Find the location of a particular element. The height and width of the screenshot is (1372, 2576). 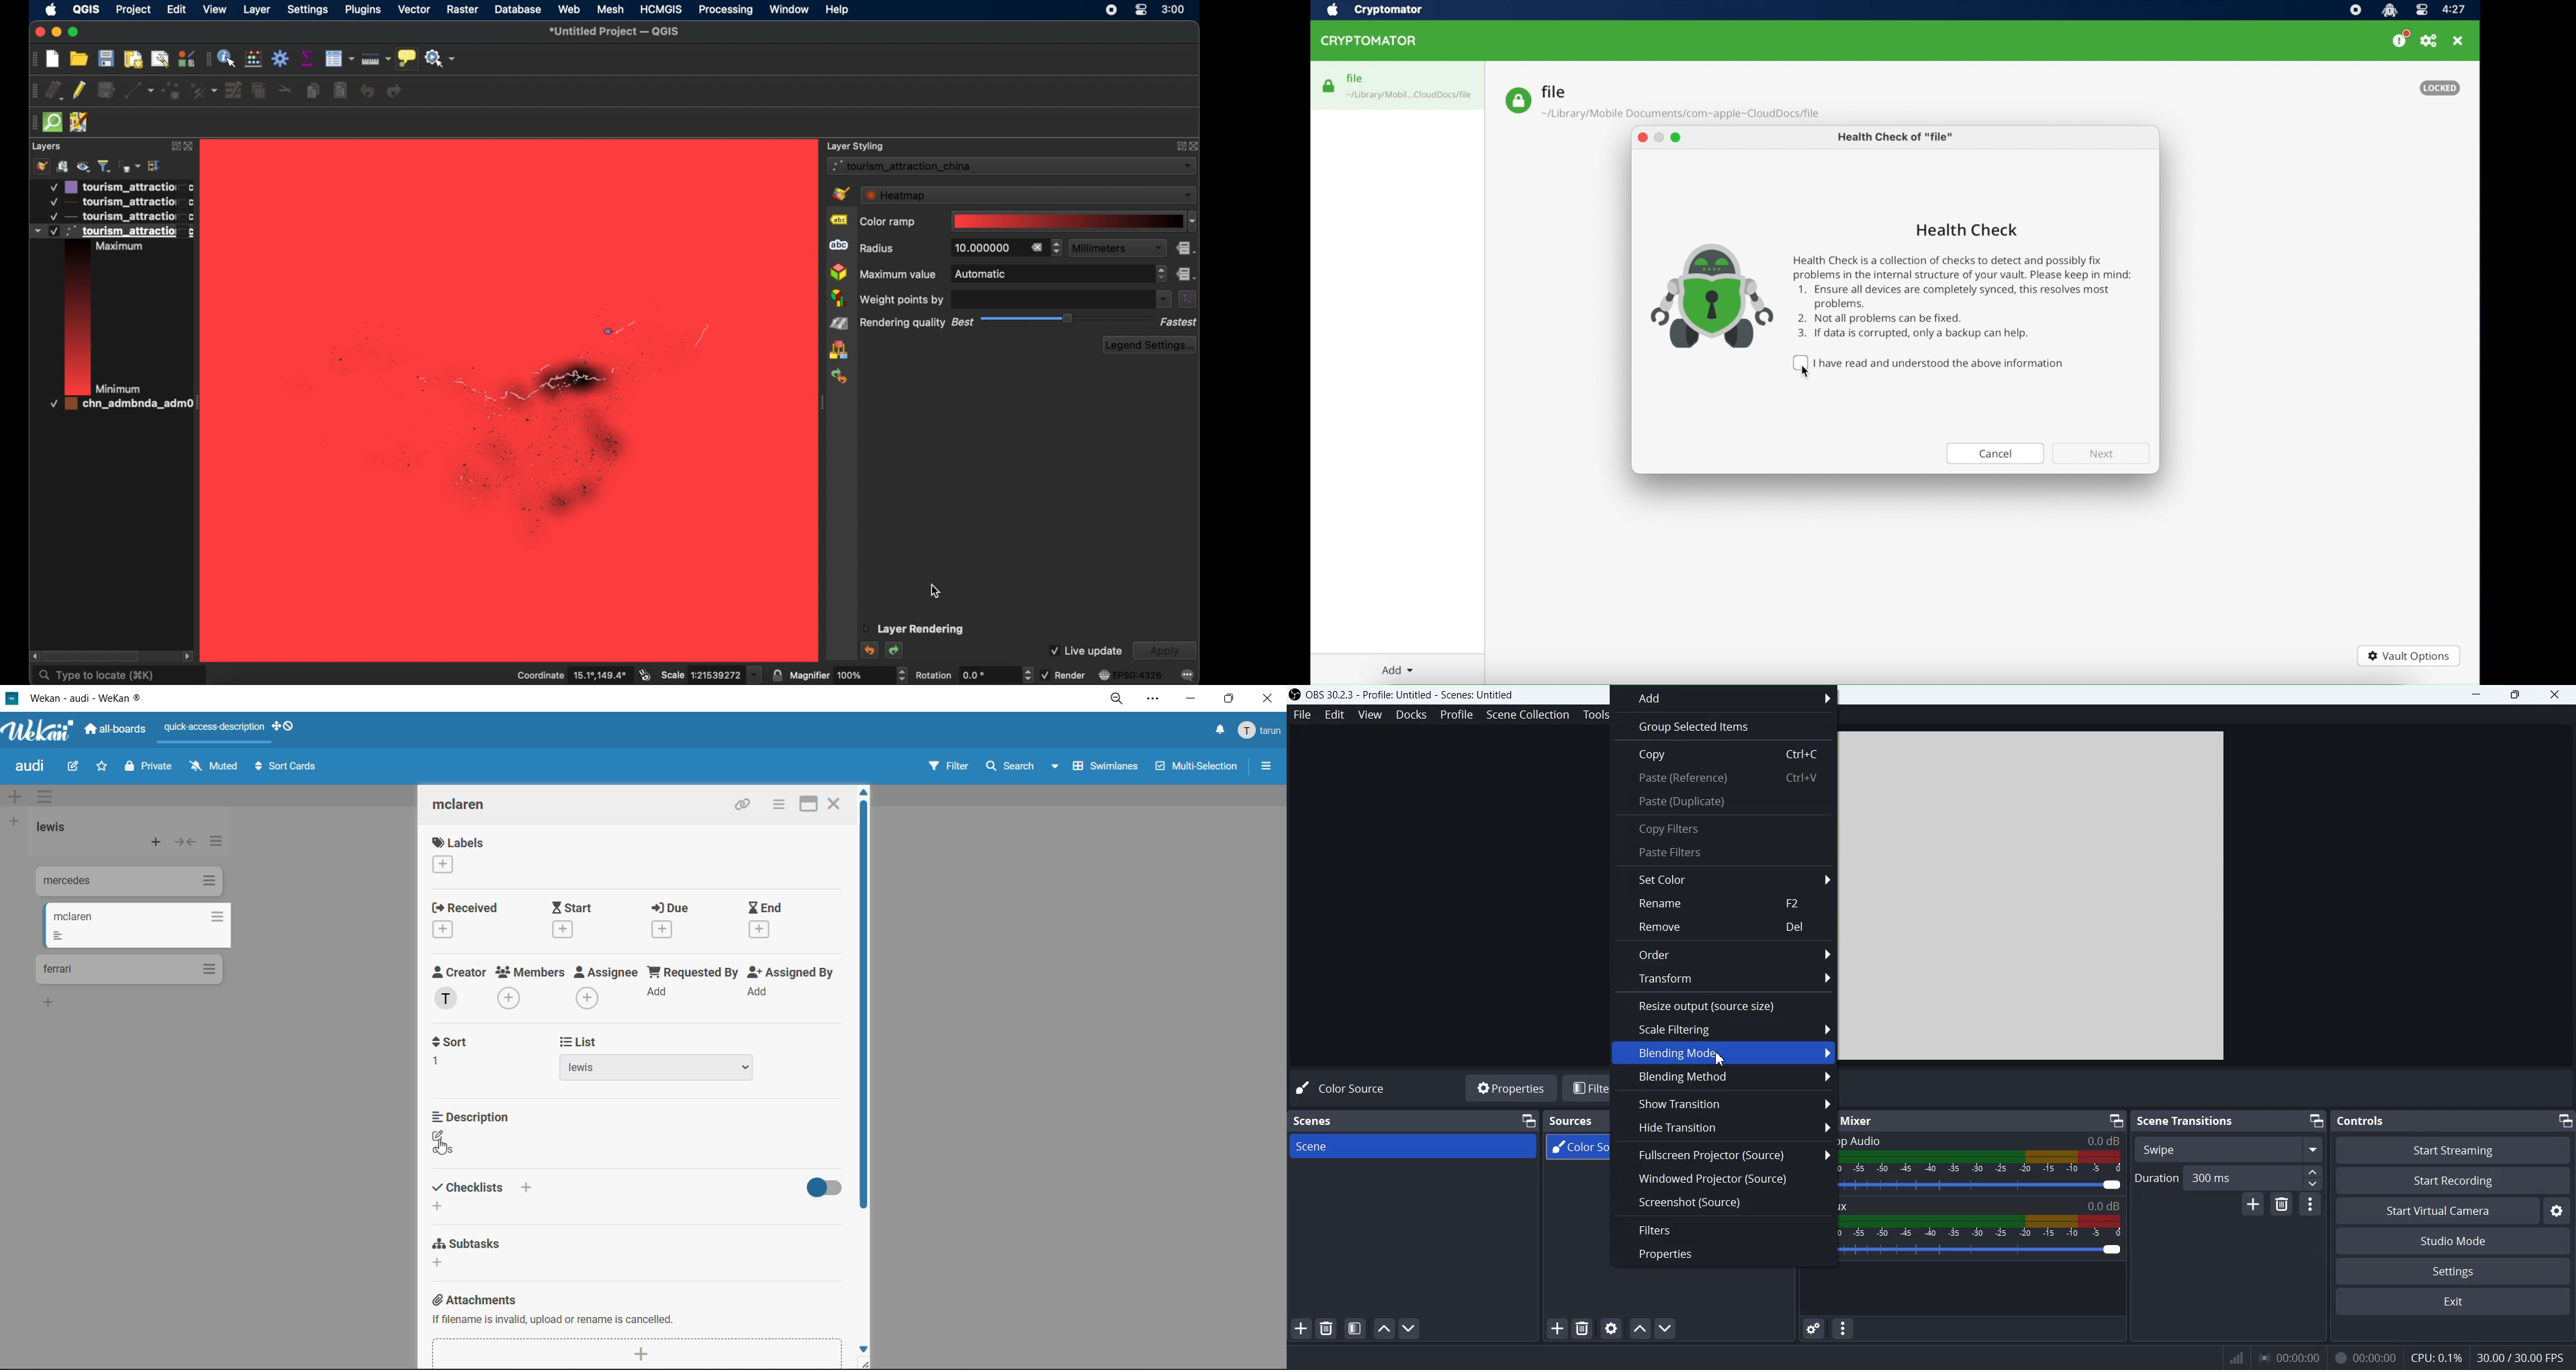

00:00:00 is located at coordinates (2287, 1357).